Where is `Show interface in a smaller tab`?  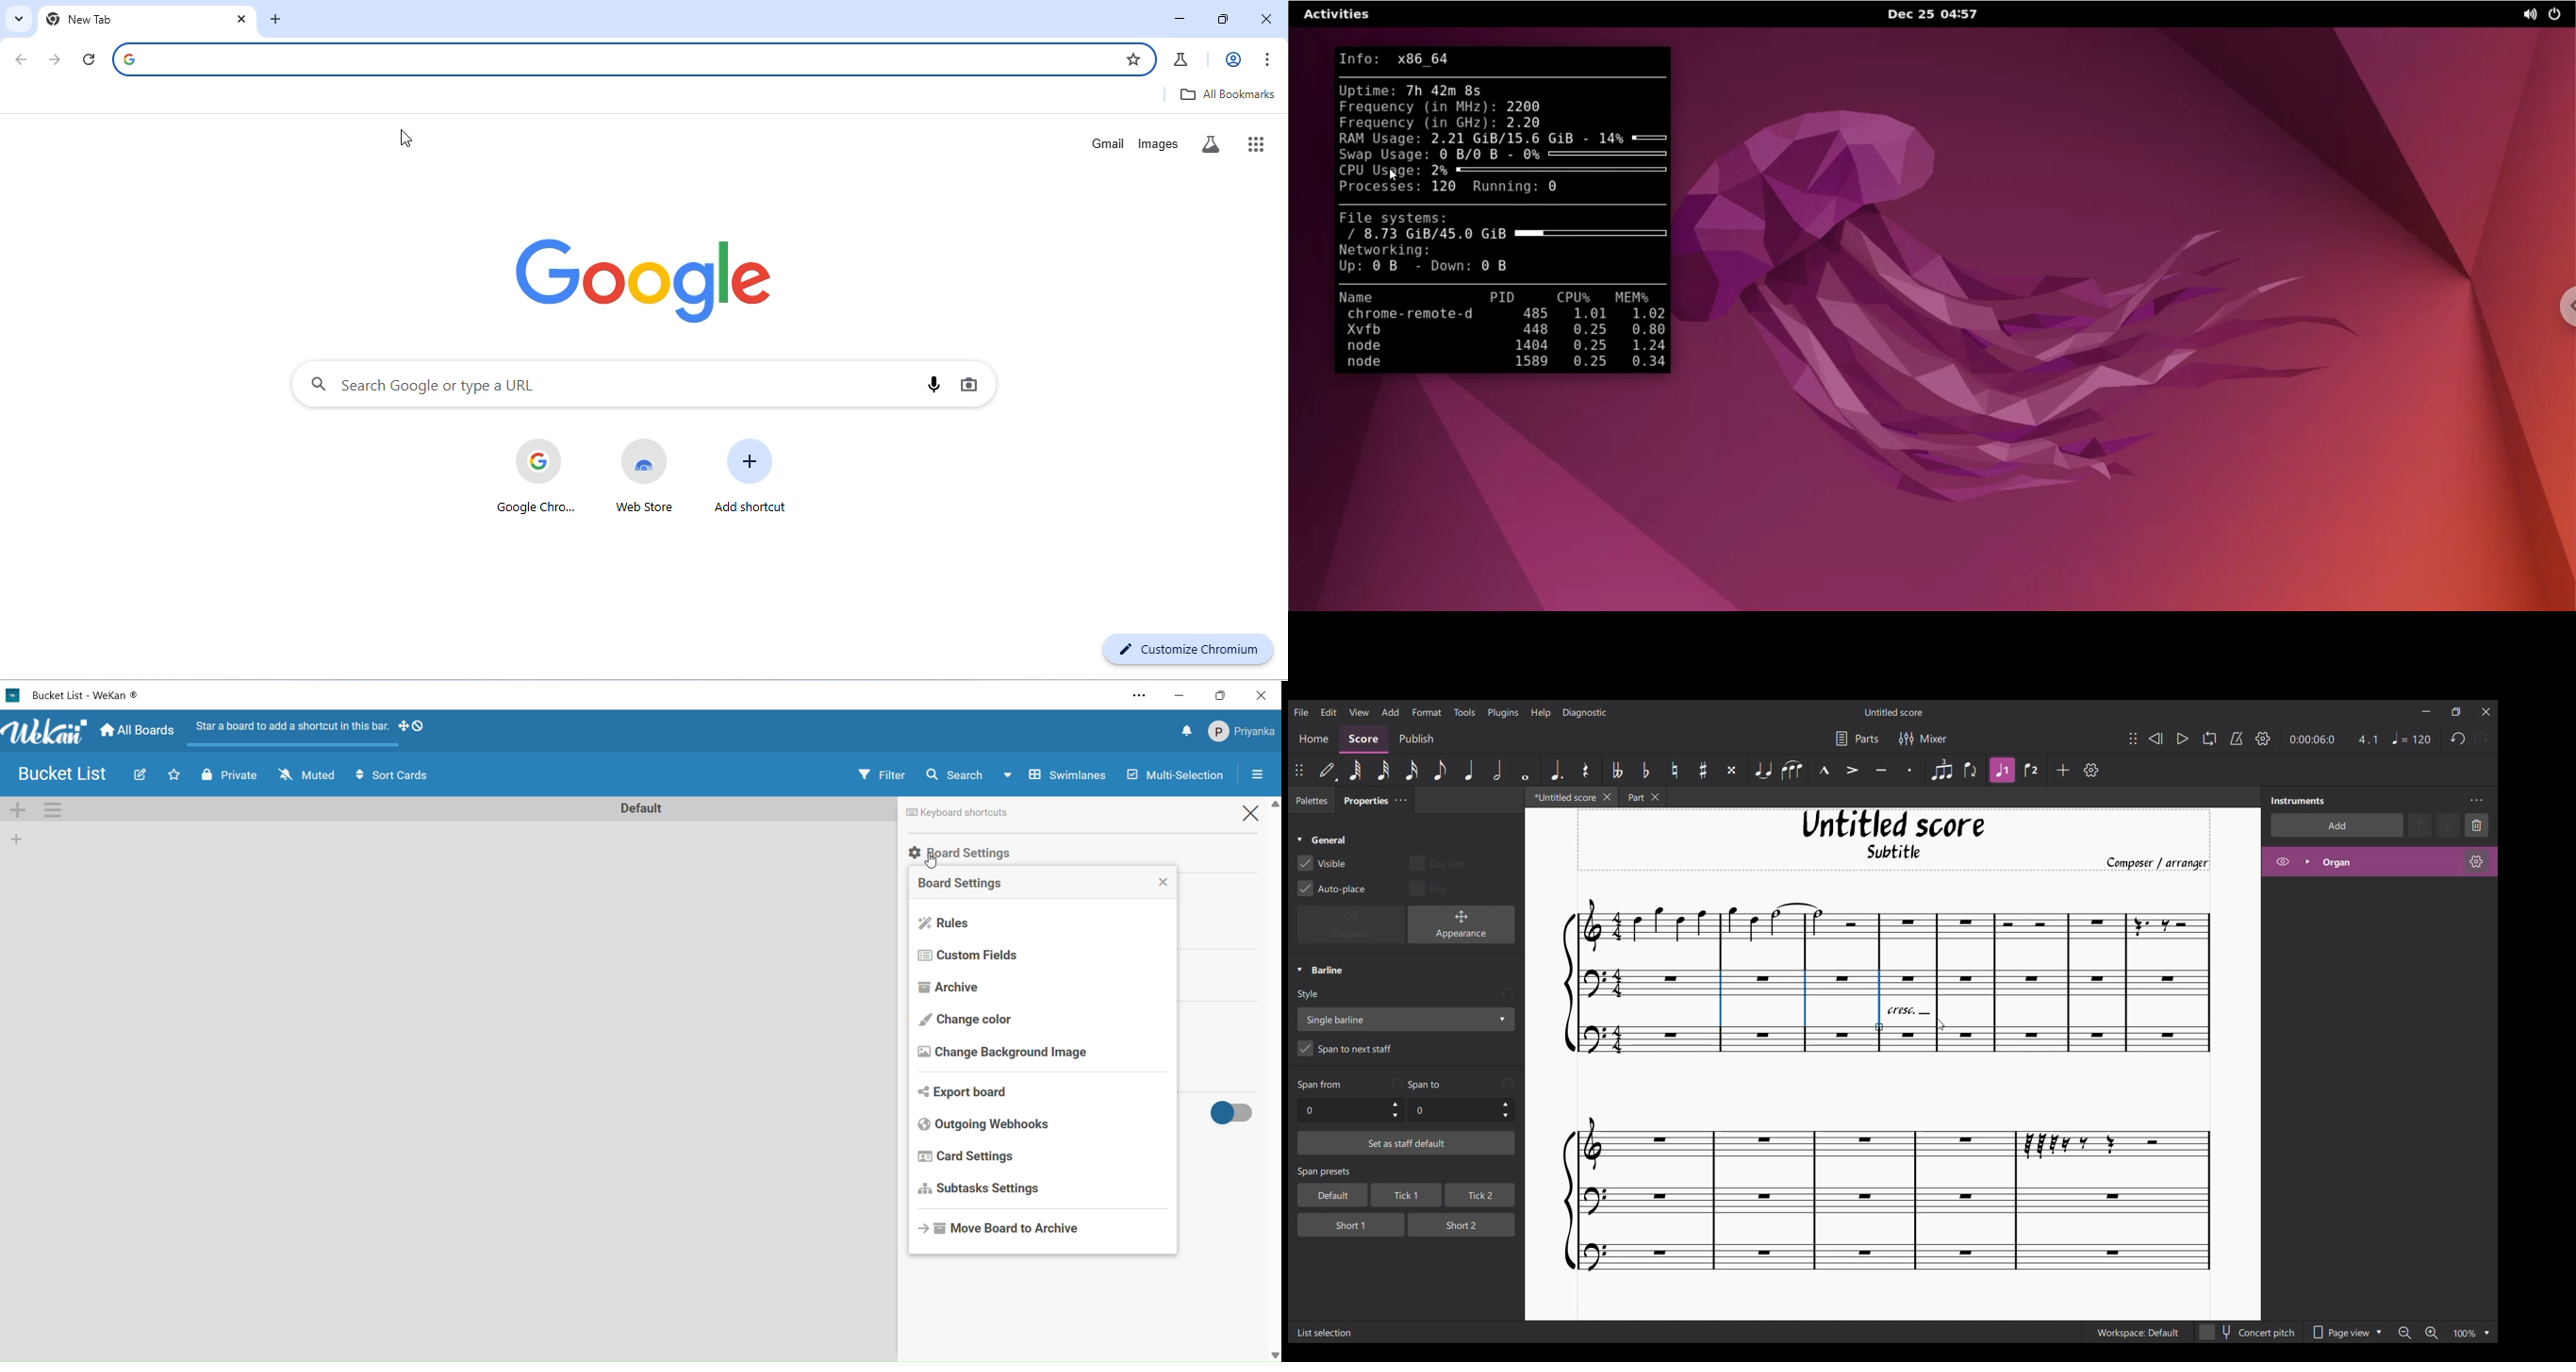
Show interface in a smaller tab is located at coordinates (2456, 712).